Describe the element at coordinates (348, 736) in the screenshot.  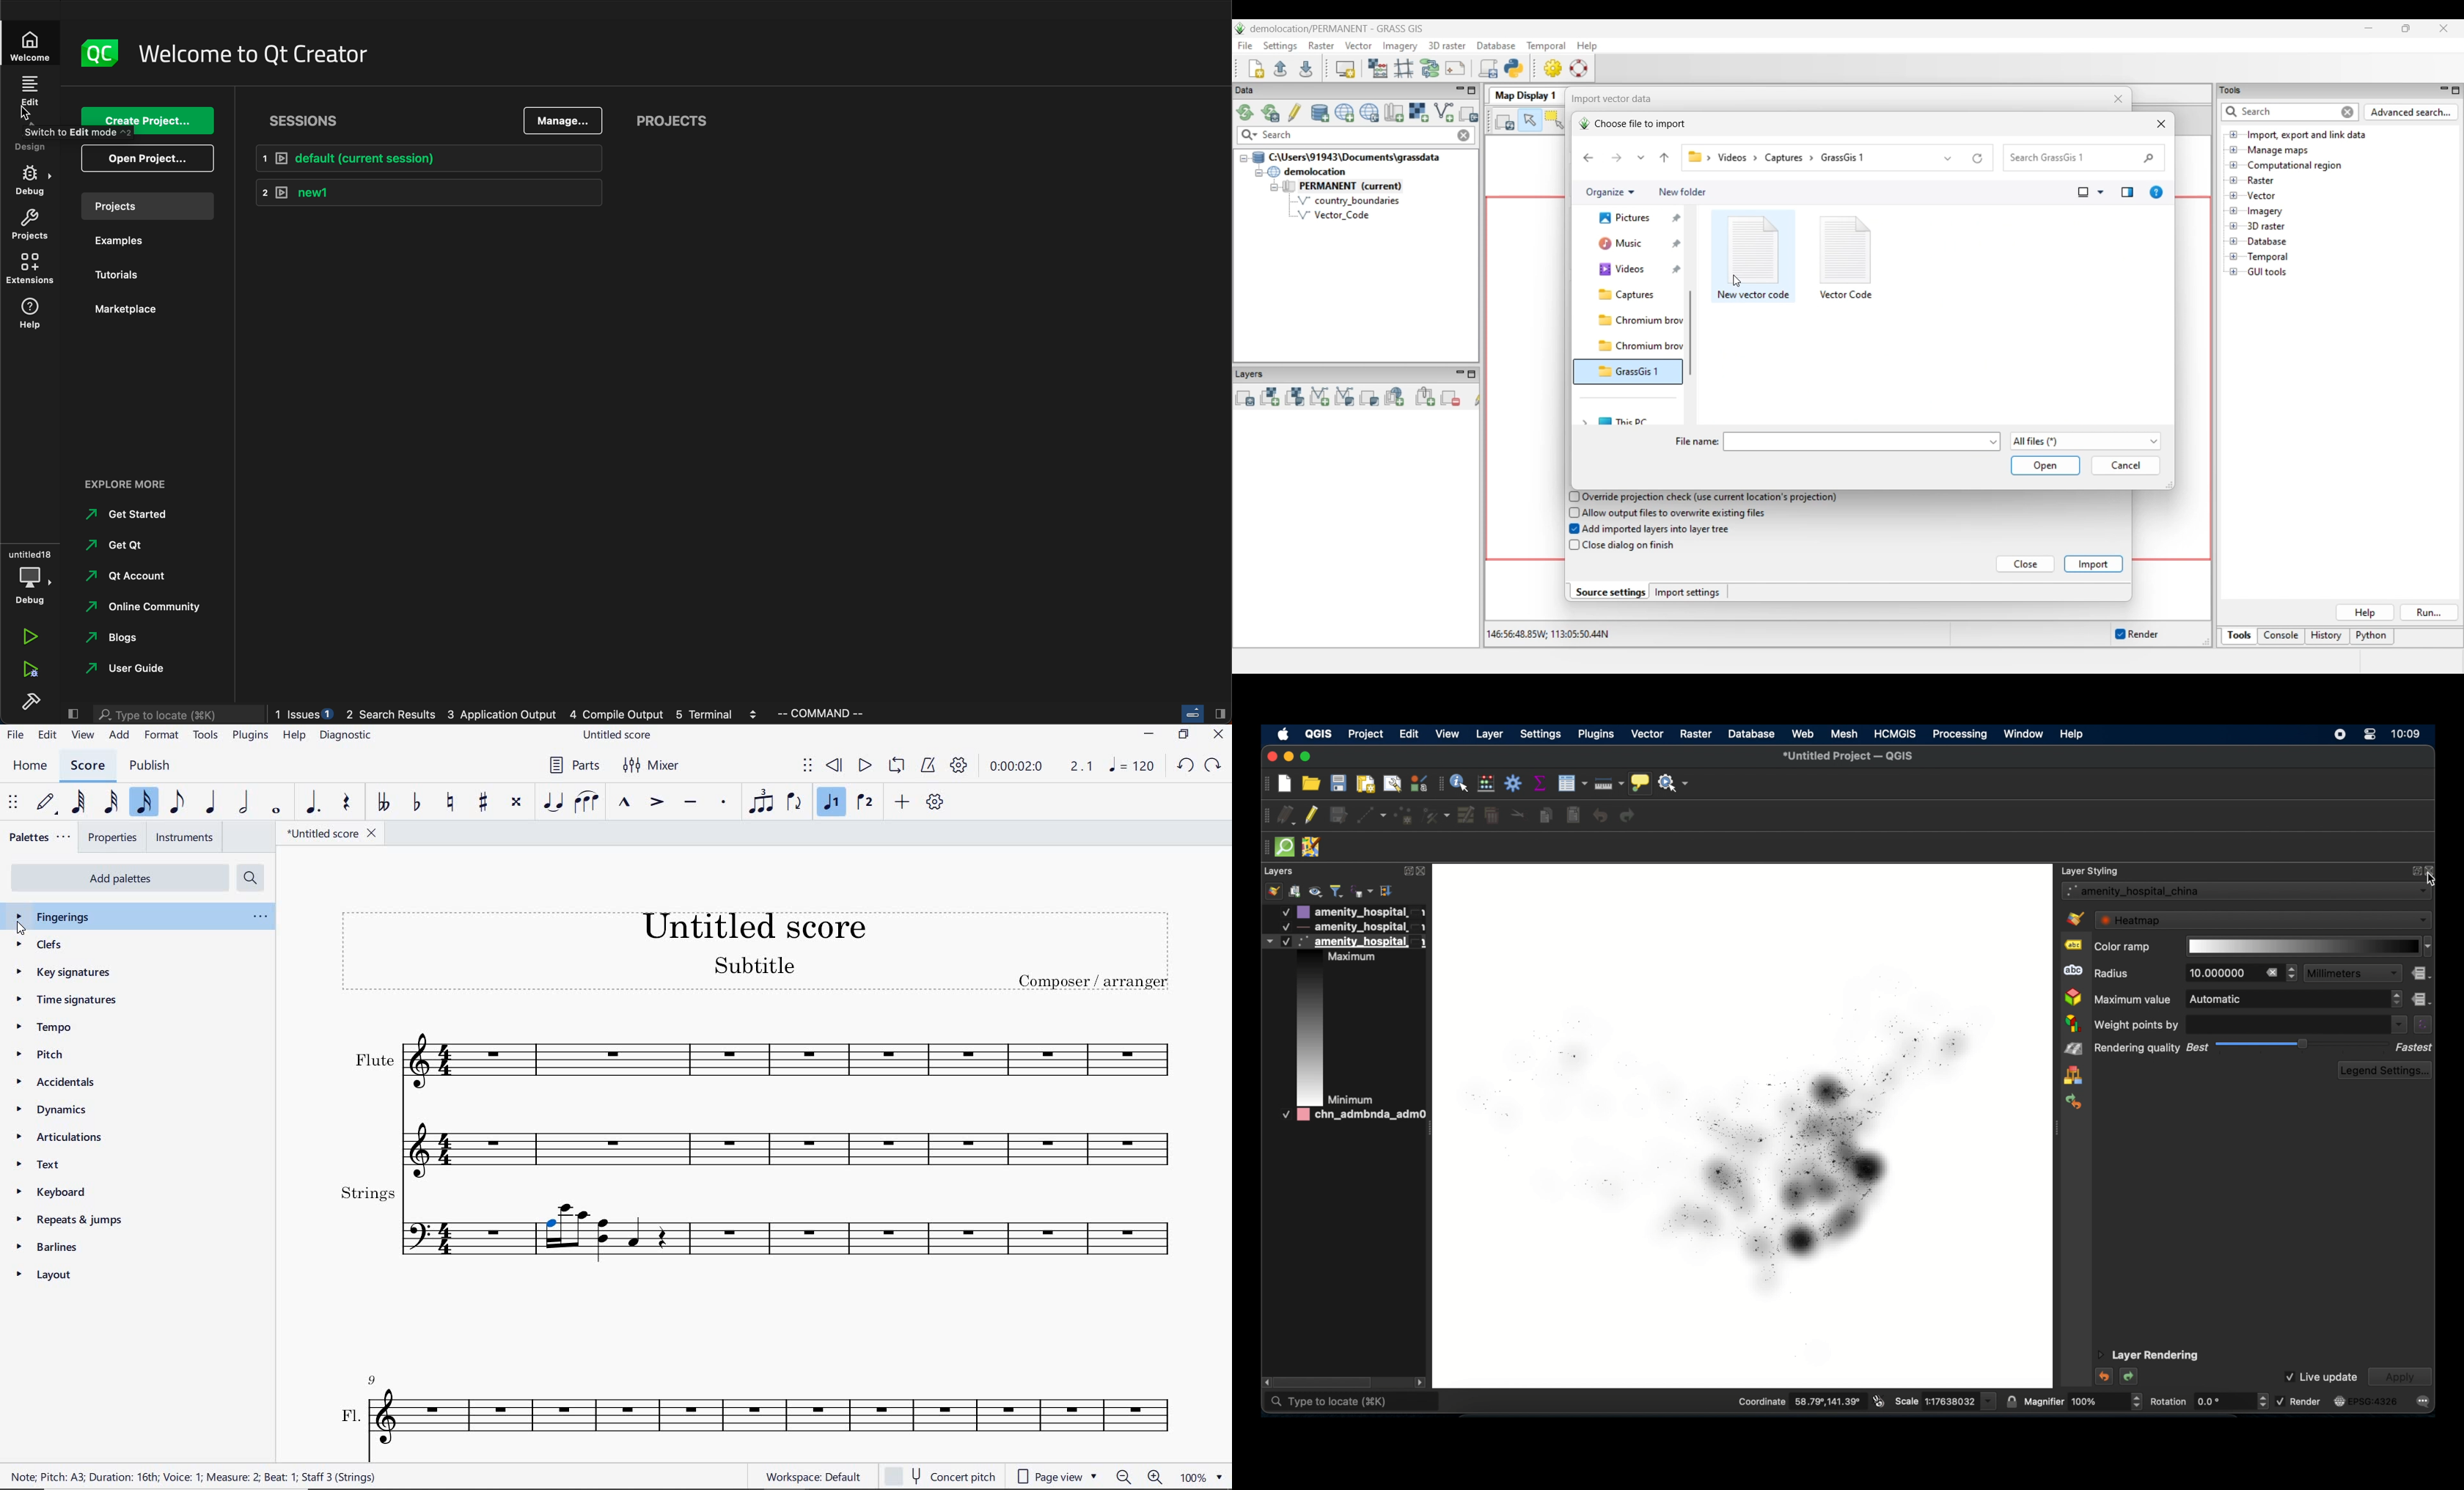
I see `diagnostic` at that location.